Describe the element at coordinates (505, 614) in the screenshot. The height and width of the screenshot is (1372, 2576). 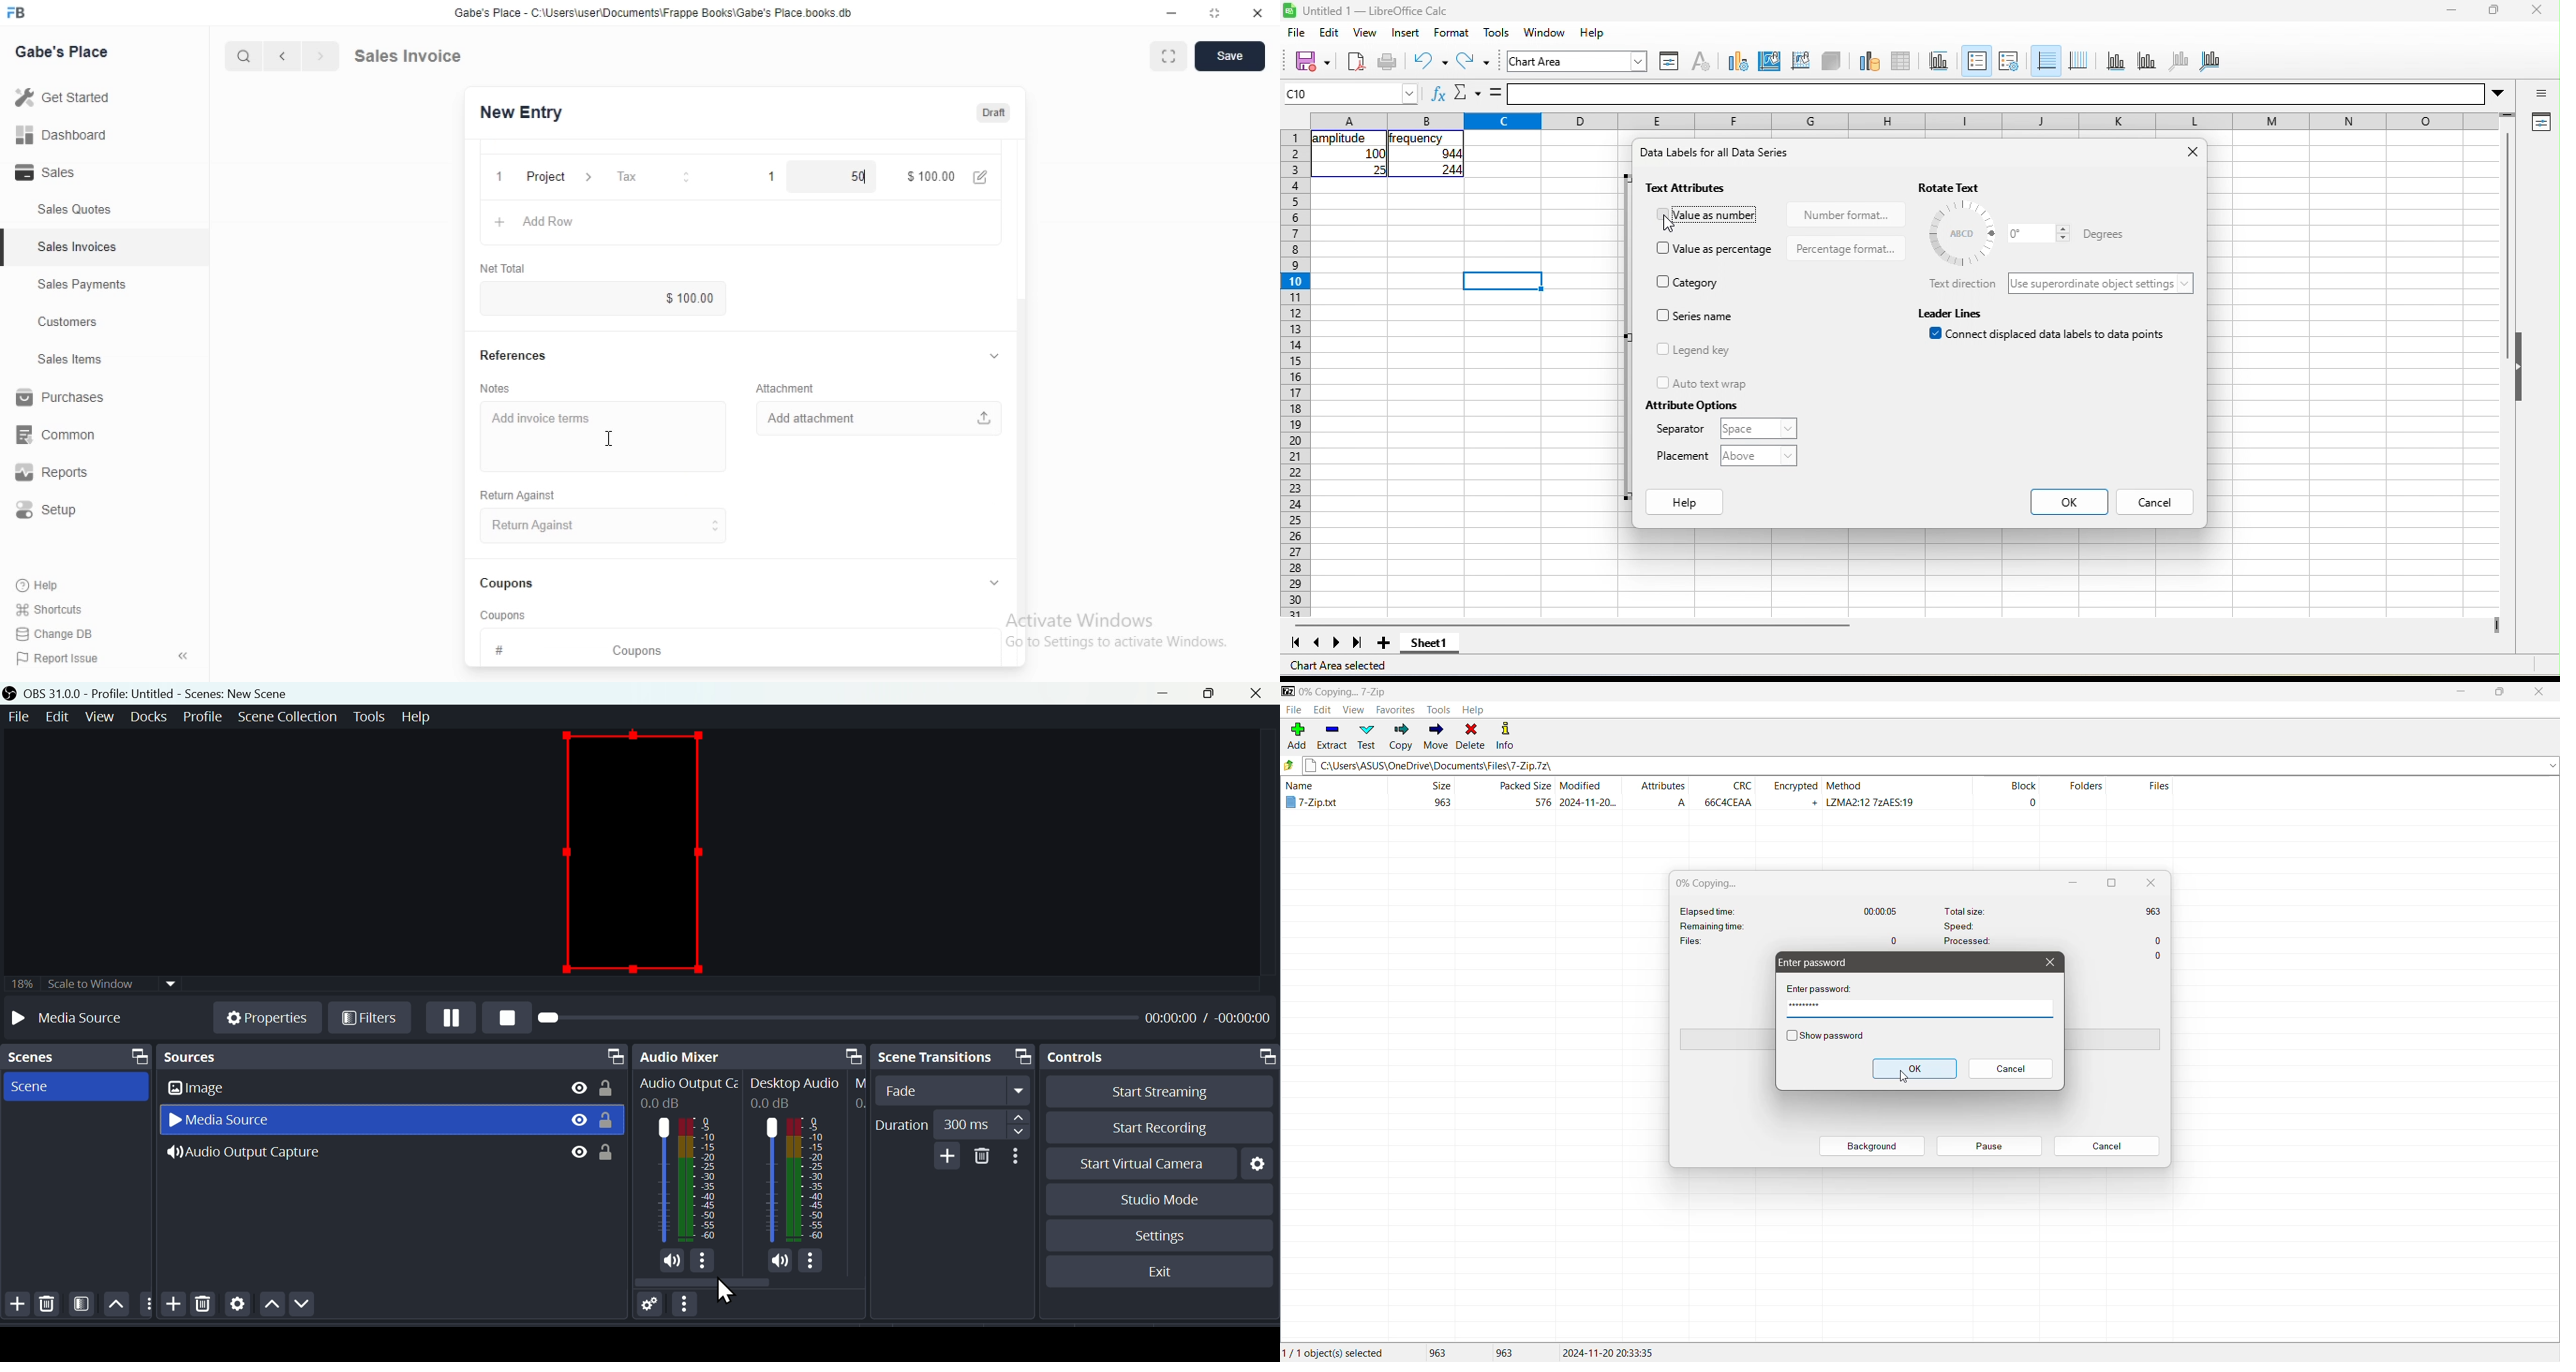
I see `‘Coupons` at that location.